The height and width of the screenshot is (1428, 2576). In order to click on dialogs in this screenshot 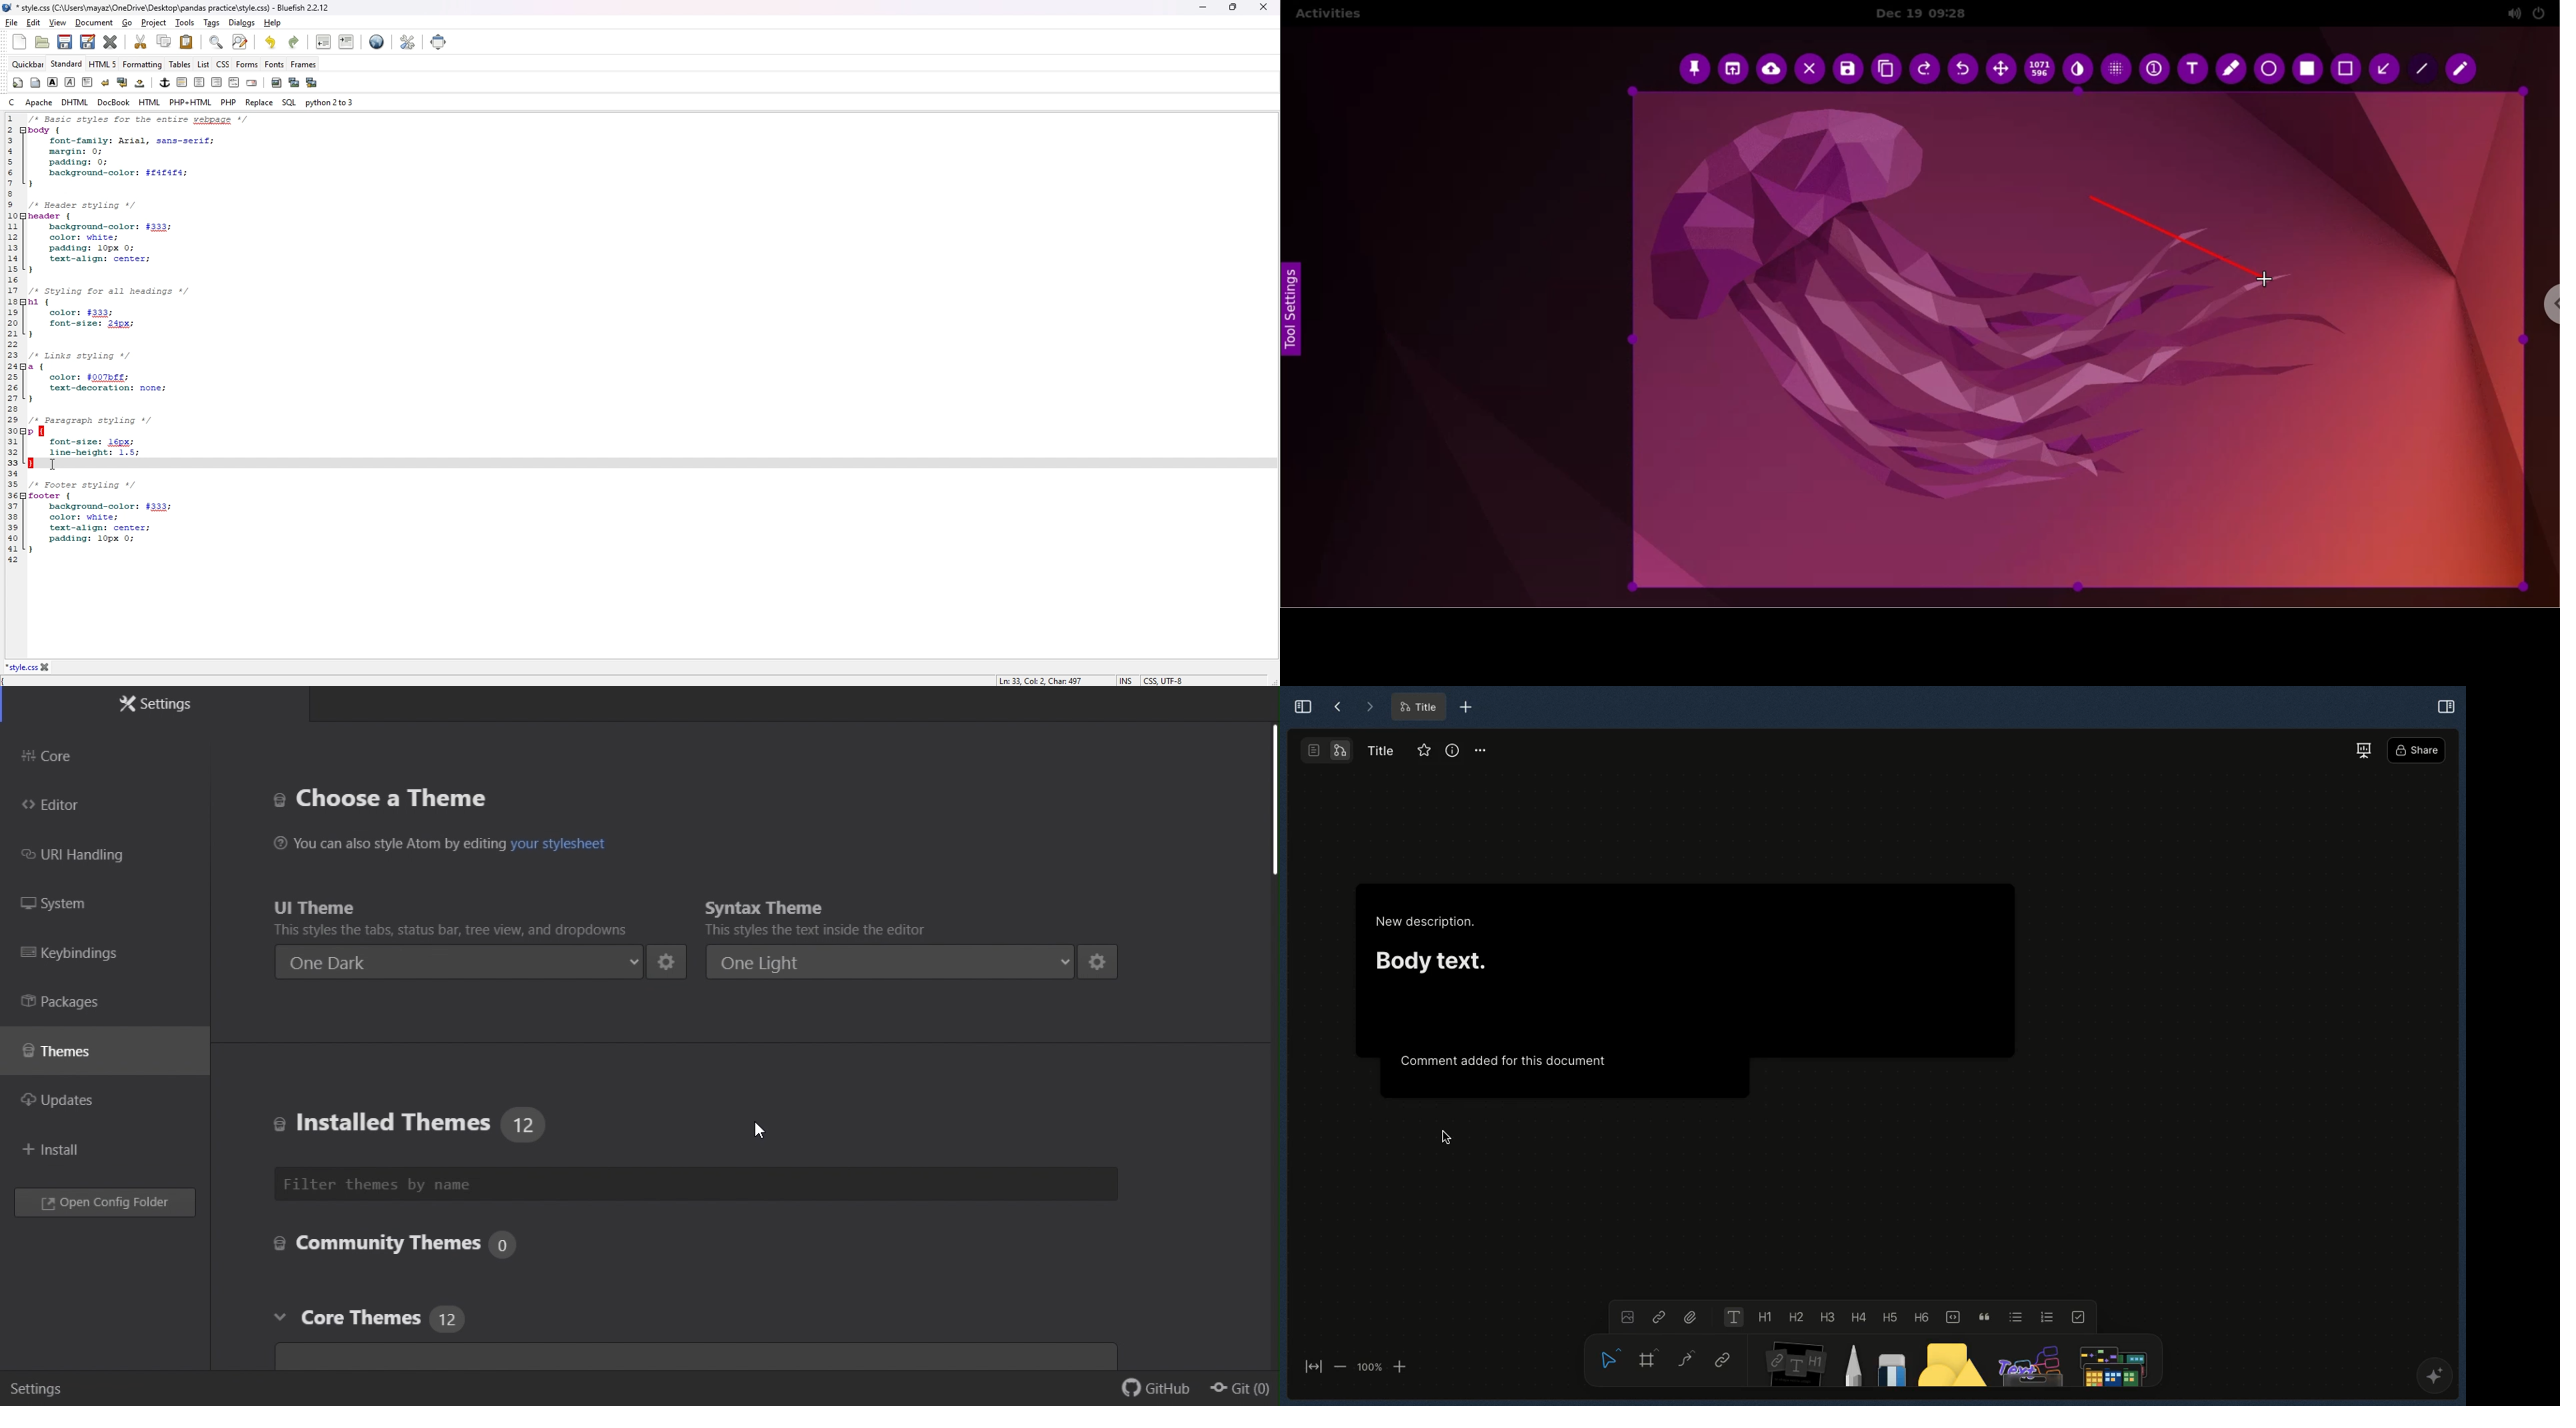, I will do `click(241, 22)`.